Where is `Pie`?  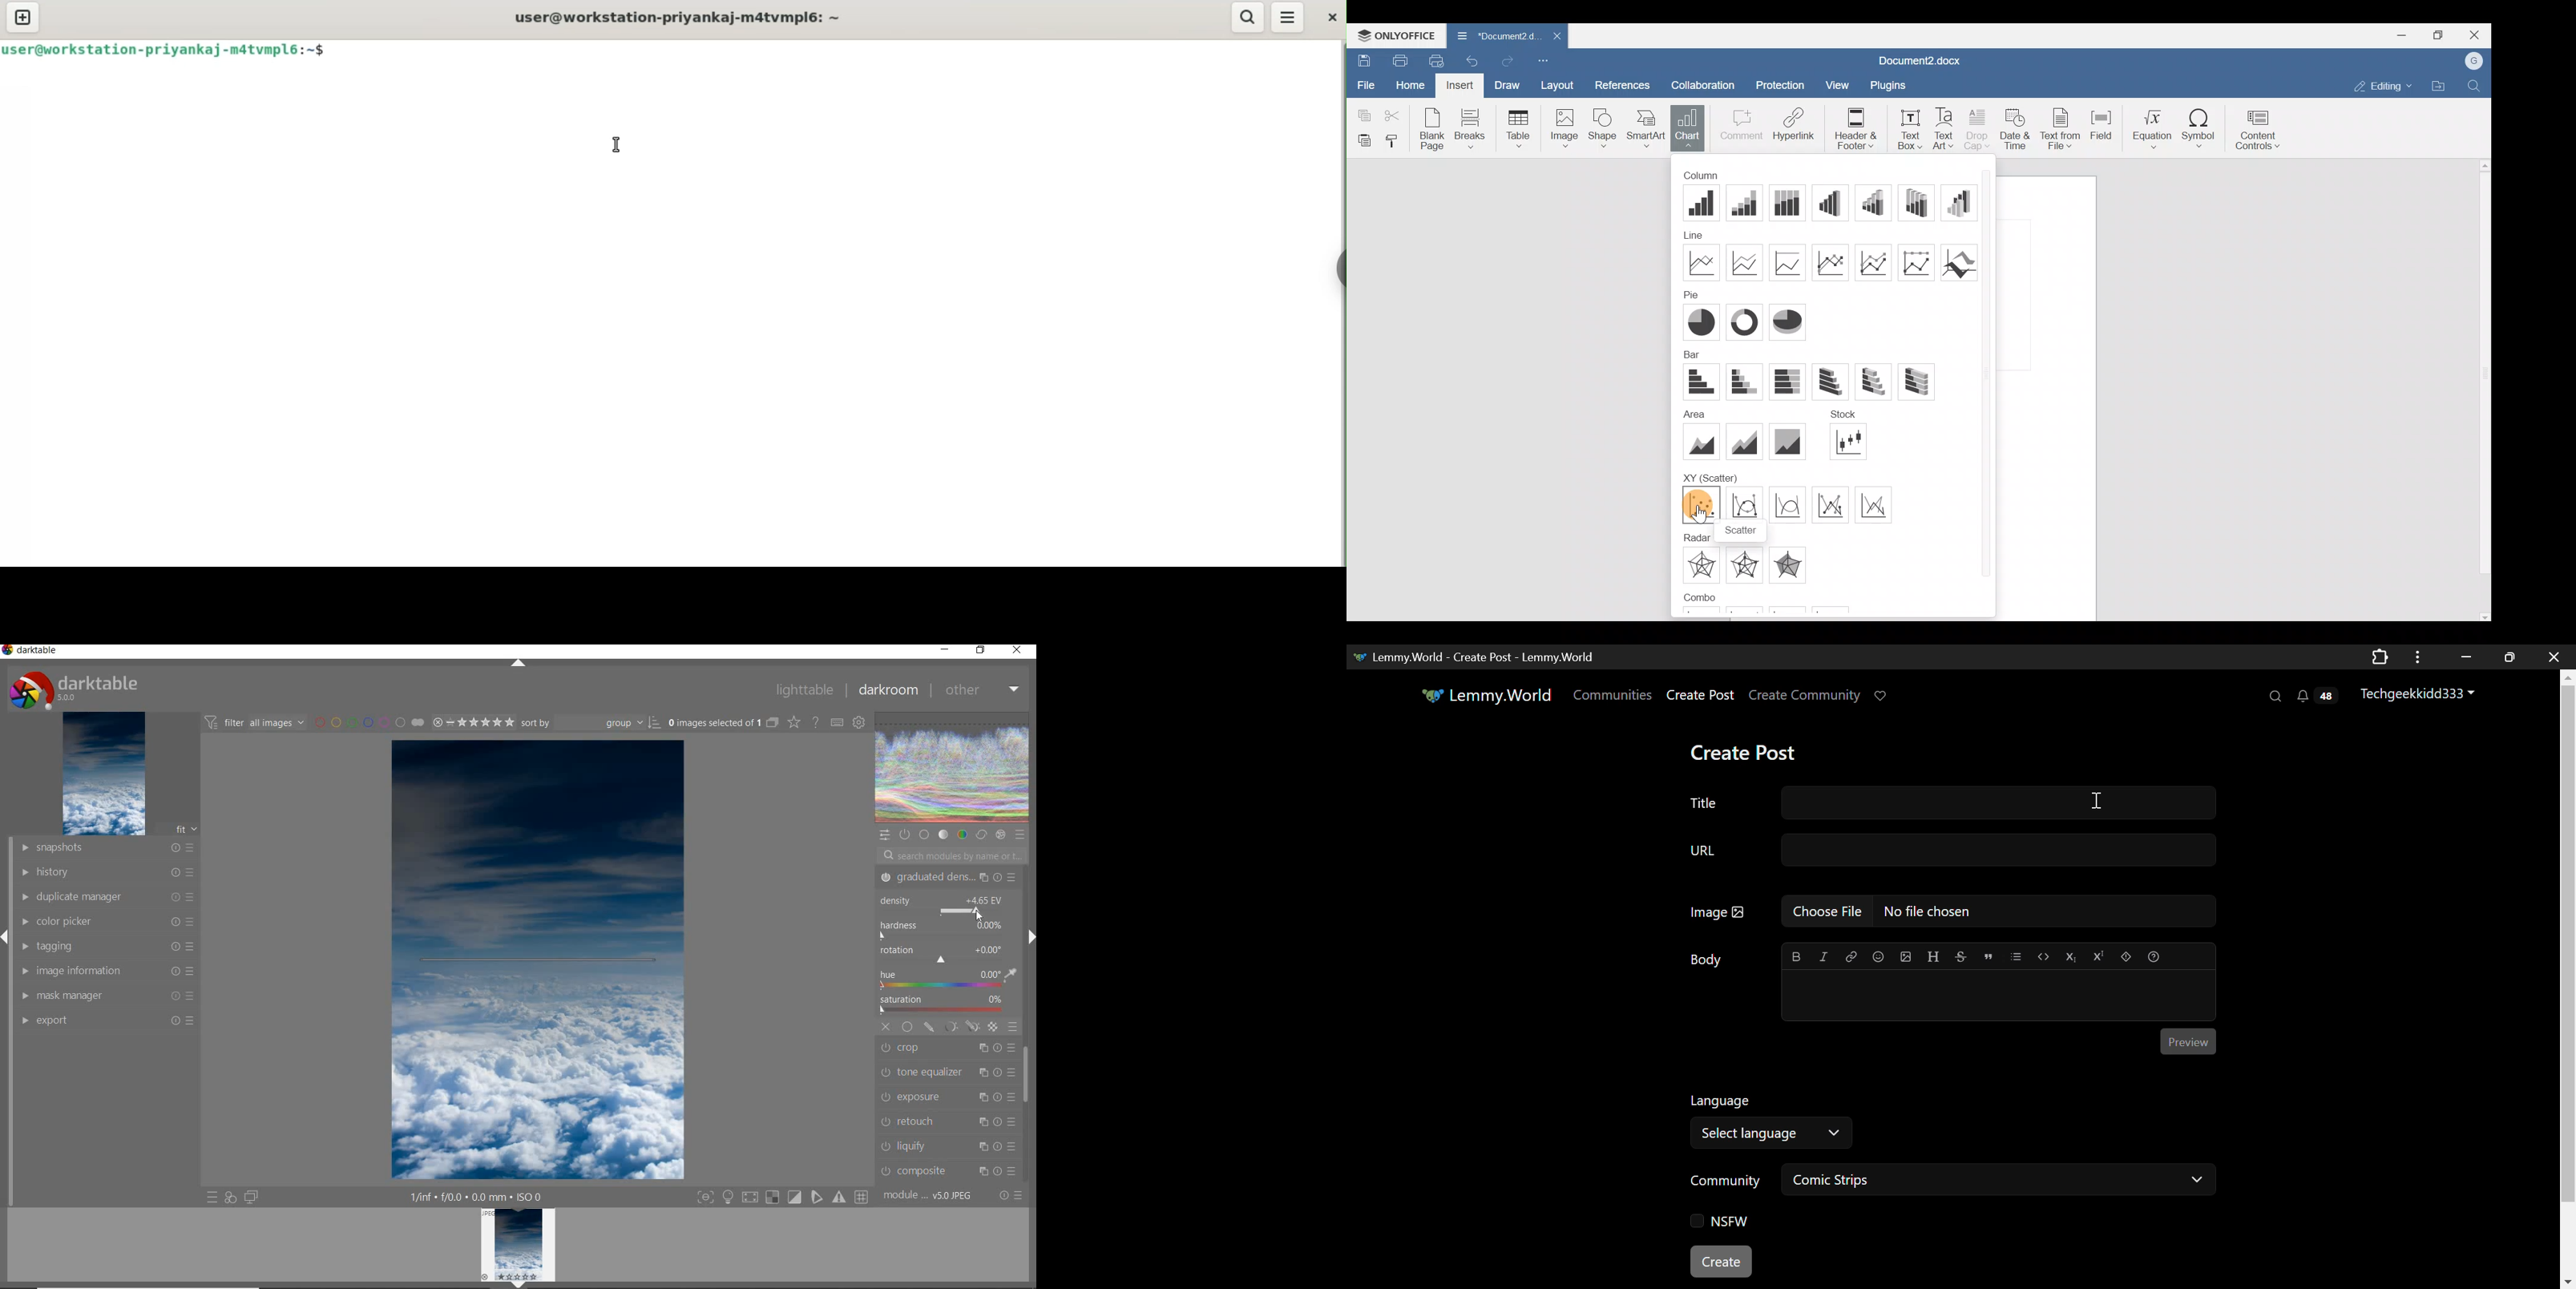
Pie is located at coordinates (1687, 294).